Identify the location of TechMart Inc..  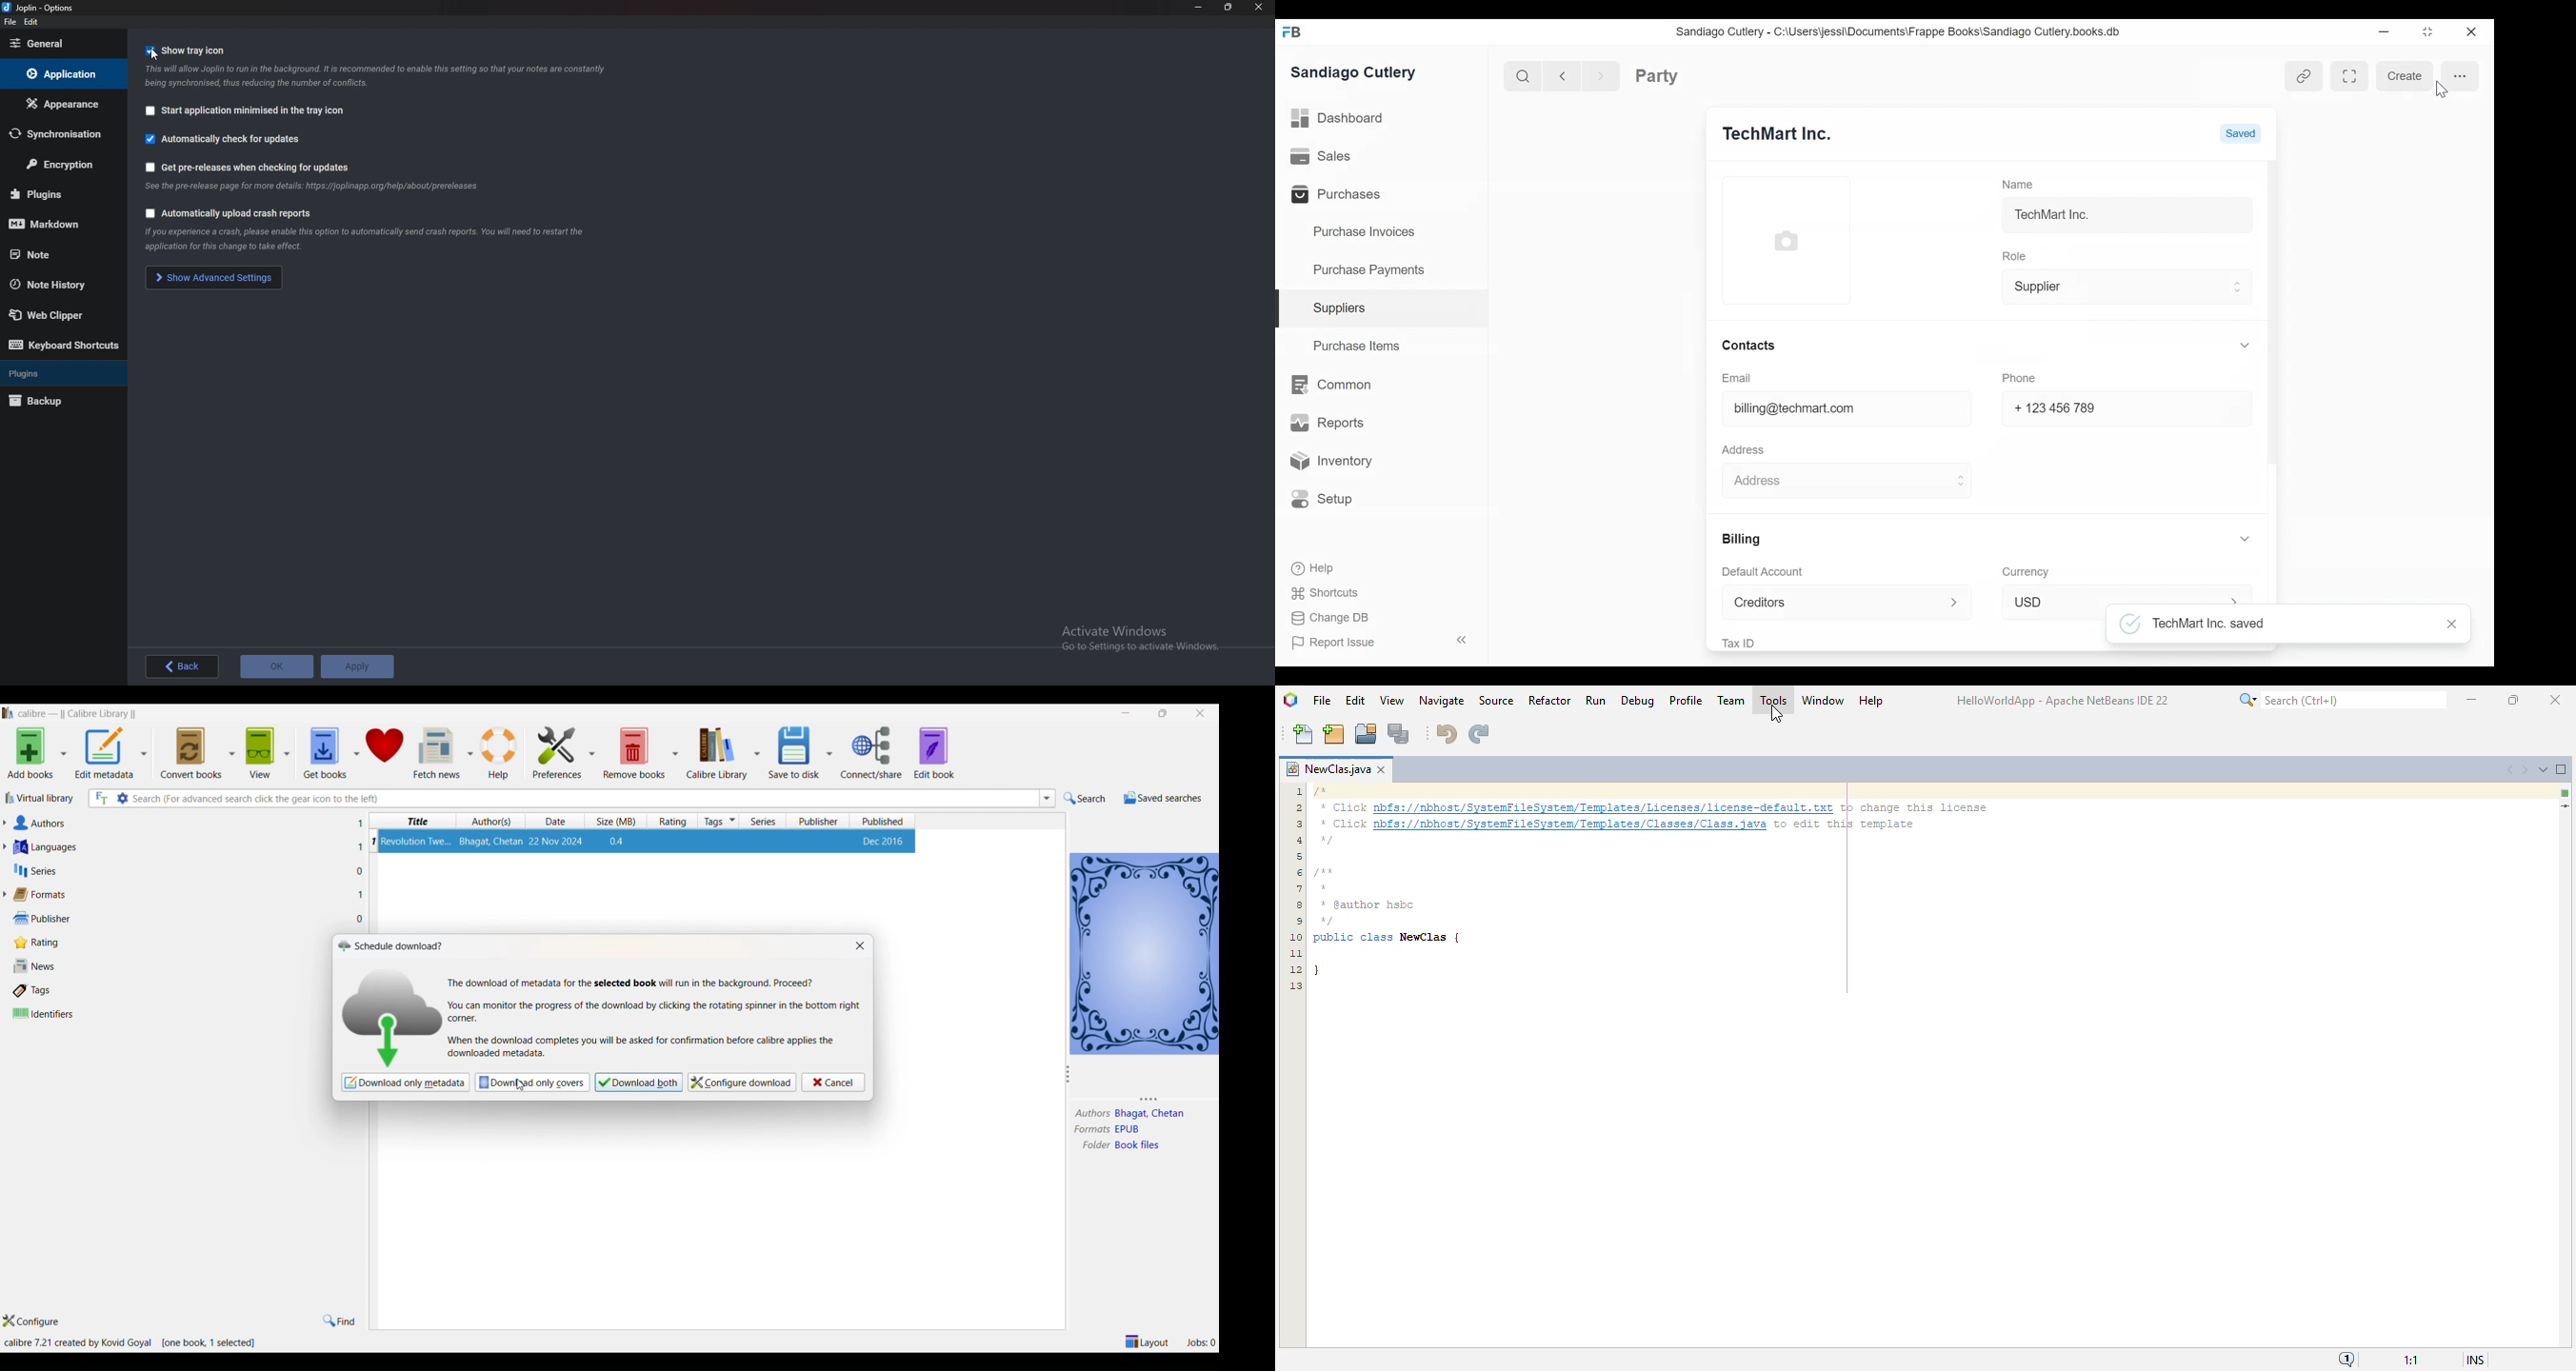
(1791, 133).